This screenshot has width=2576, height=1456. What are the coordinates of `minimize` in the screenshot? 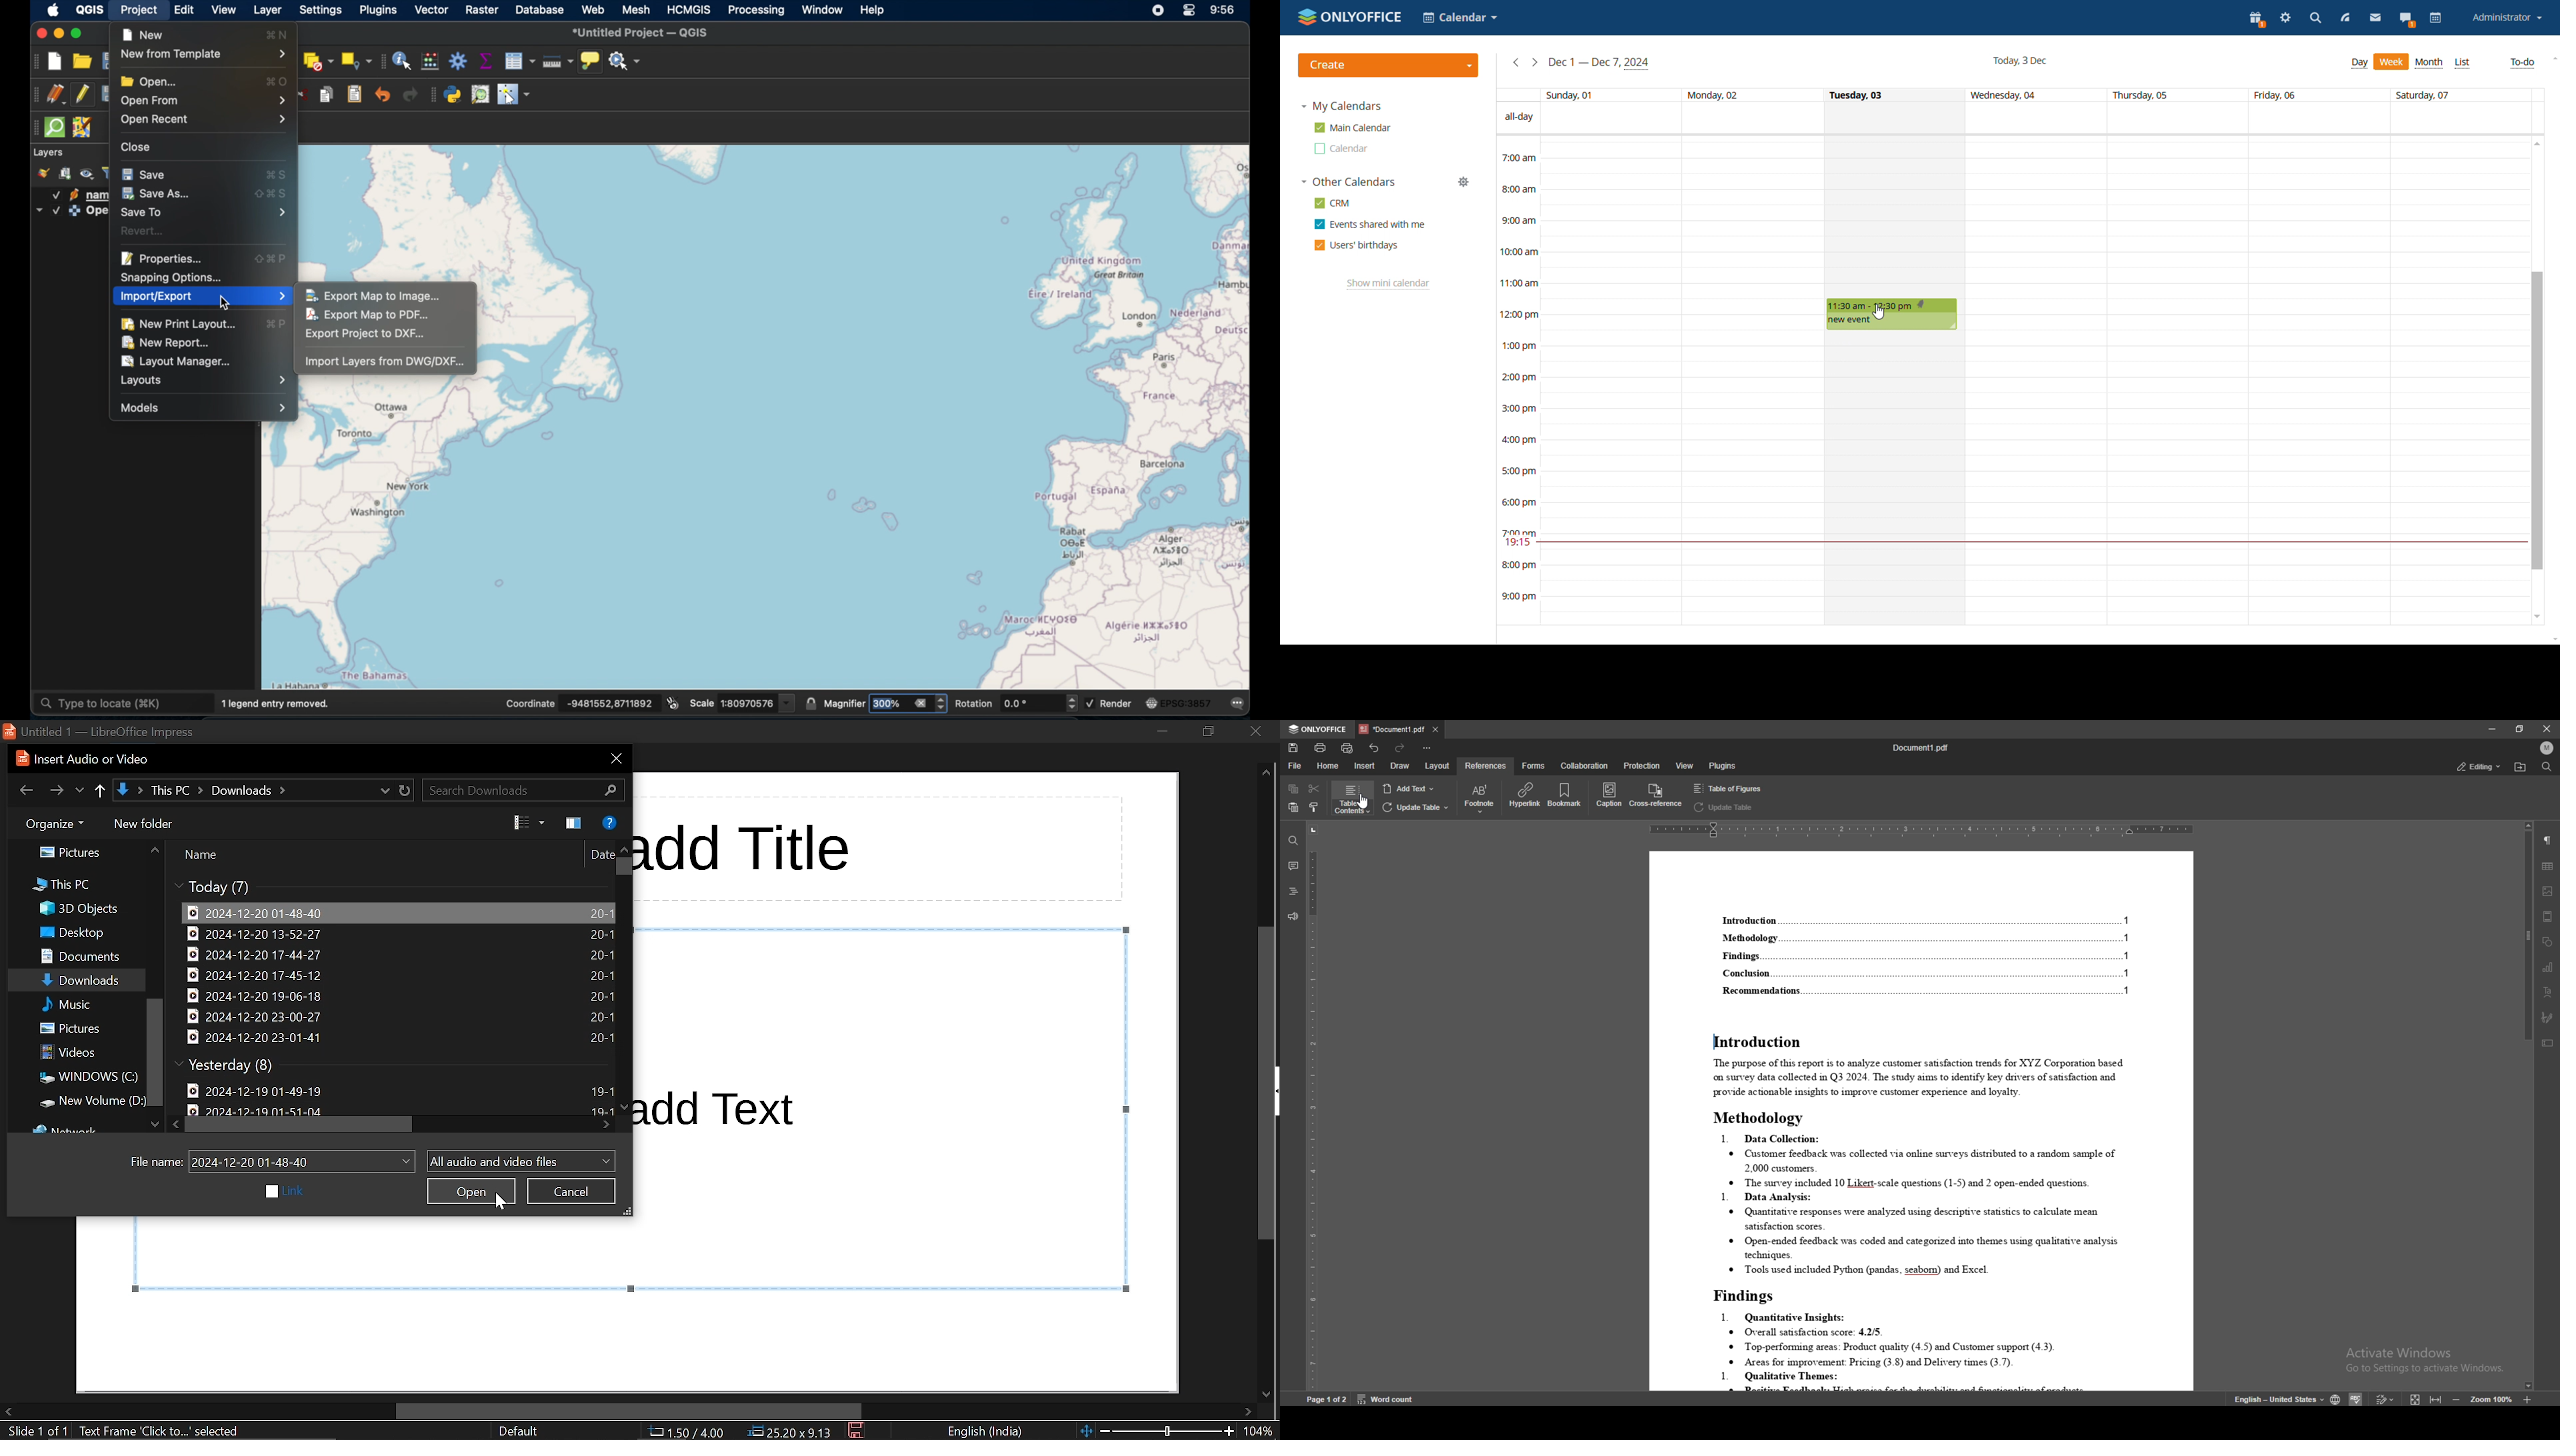 It's located at (1158, 733).